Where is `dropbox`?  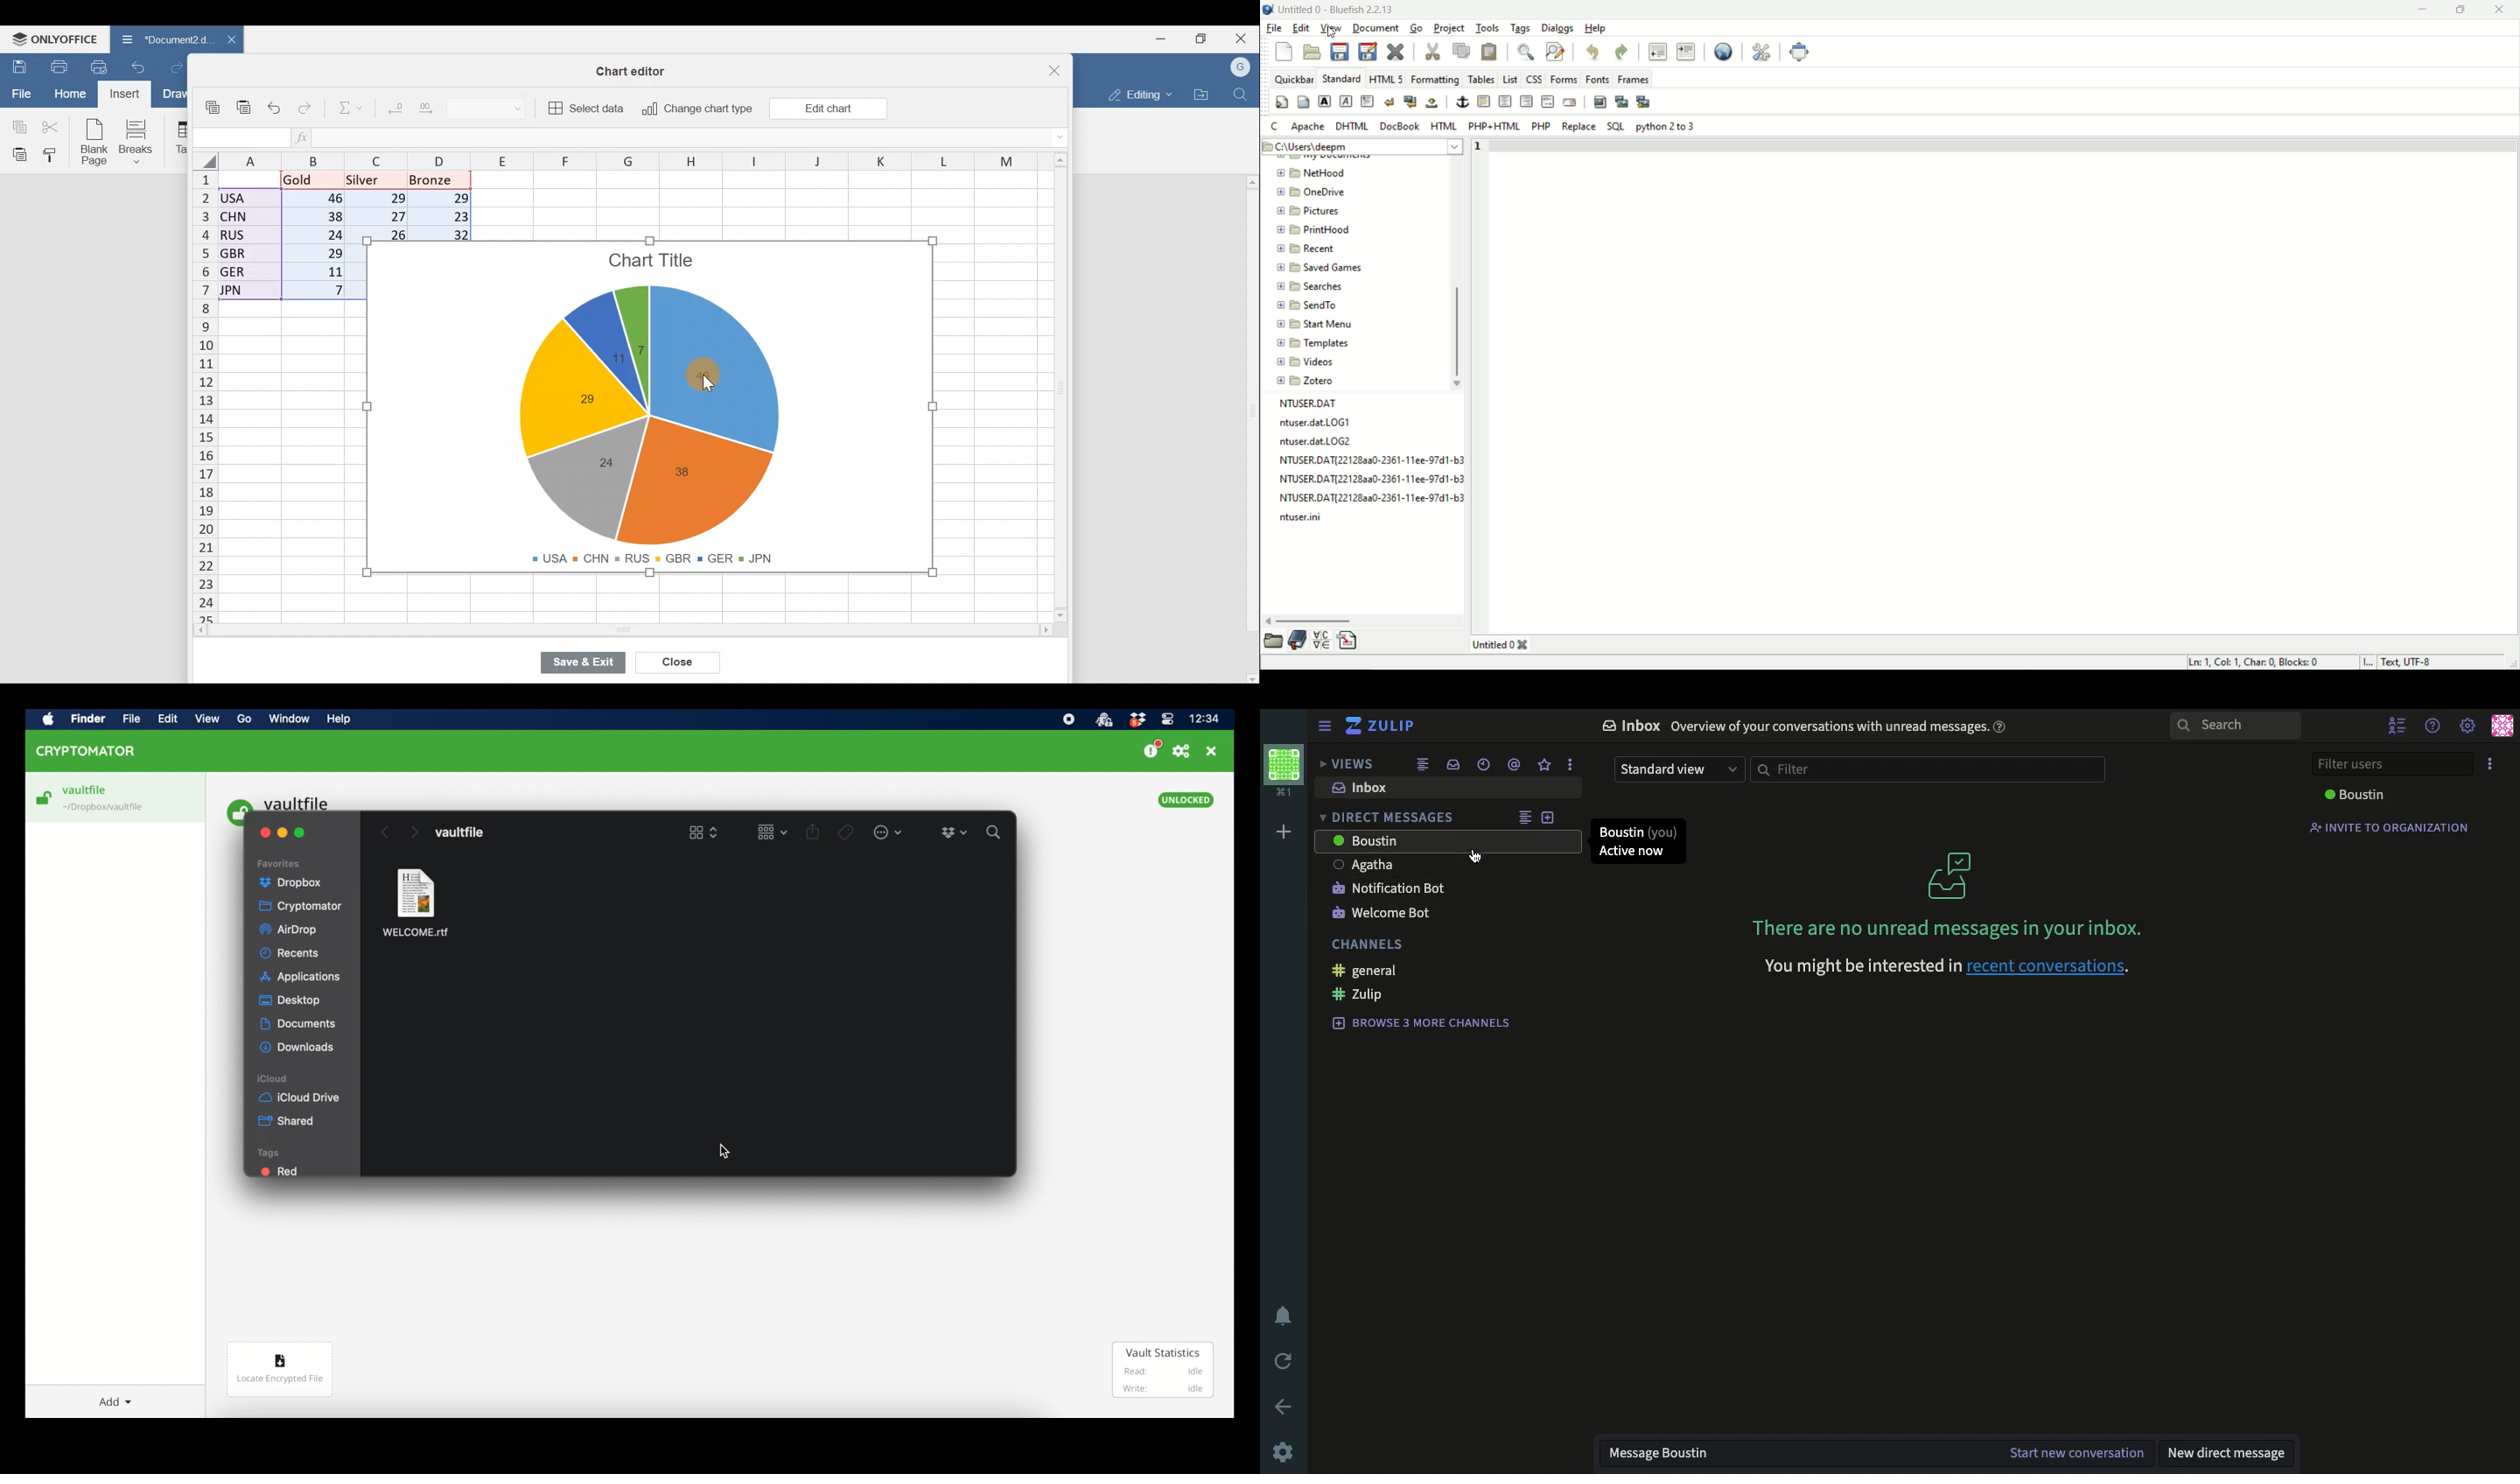 dropbox is located at coordinates (291, 884).